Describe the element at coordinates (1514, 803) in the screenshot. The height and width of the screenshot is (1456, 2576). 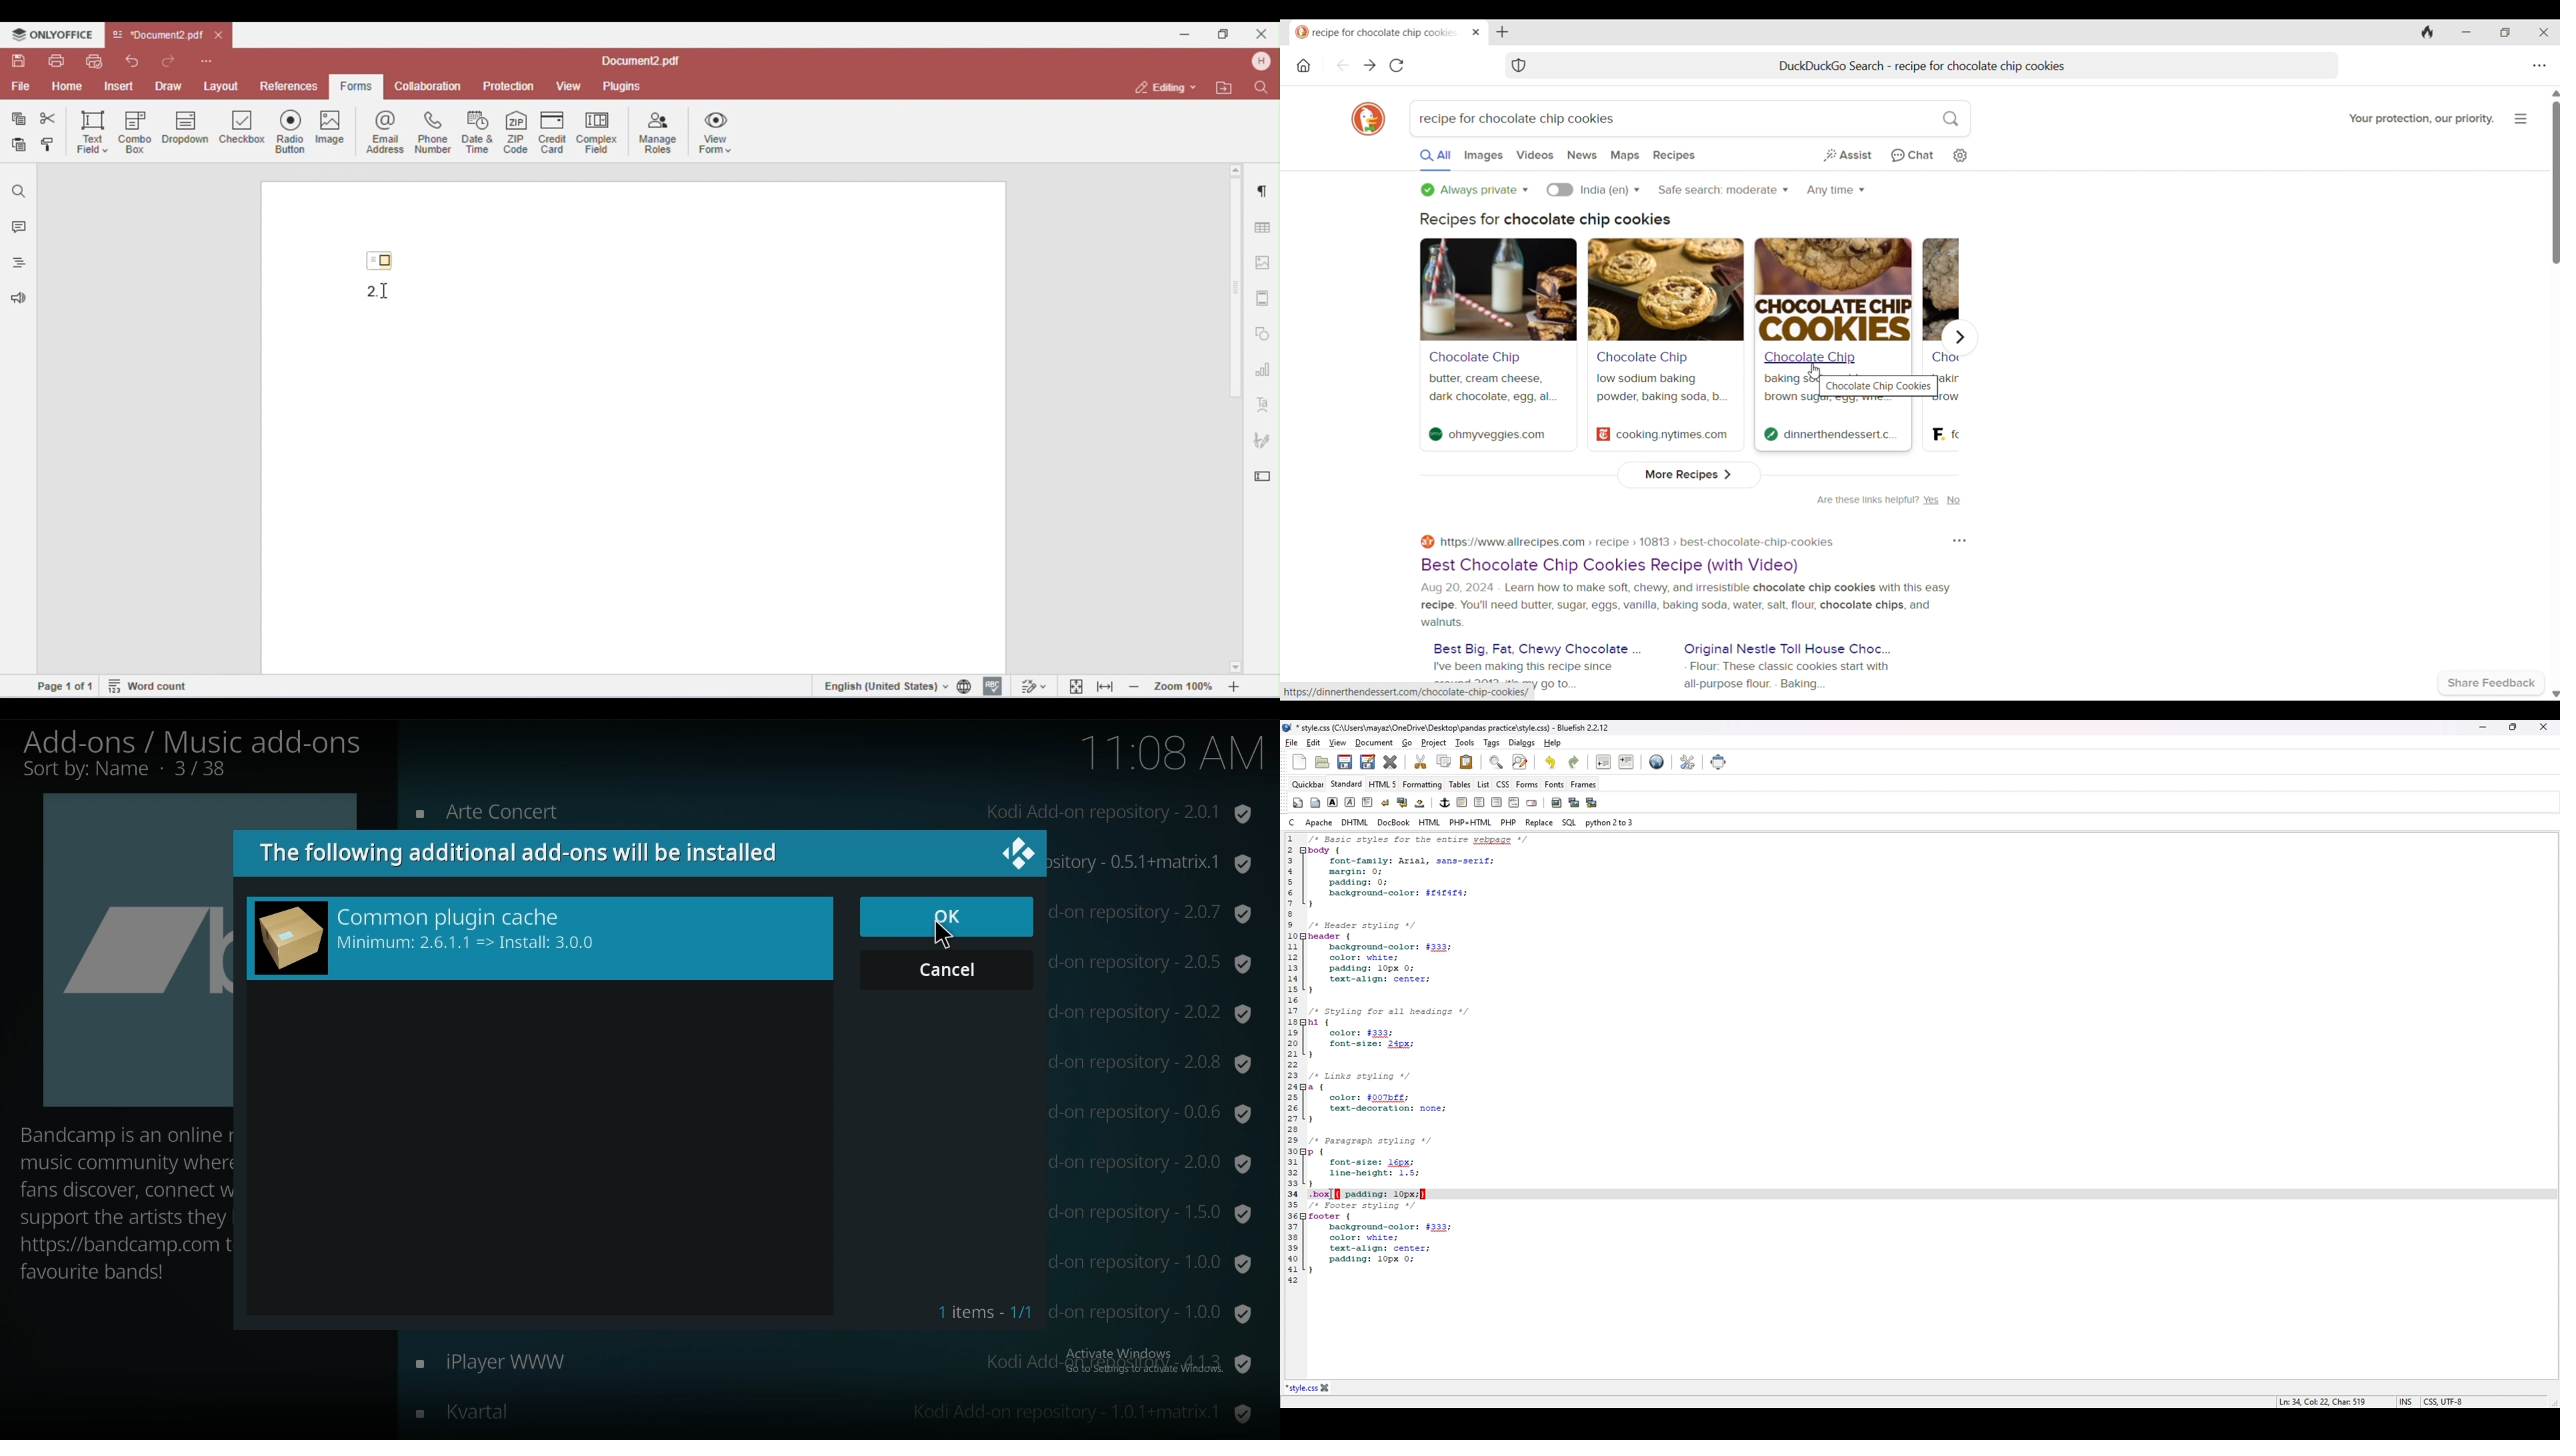
I see `html comment` at that location.